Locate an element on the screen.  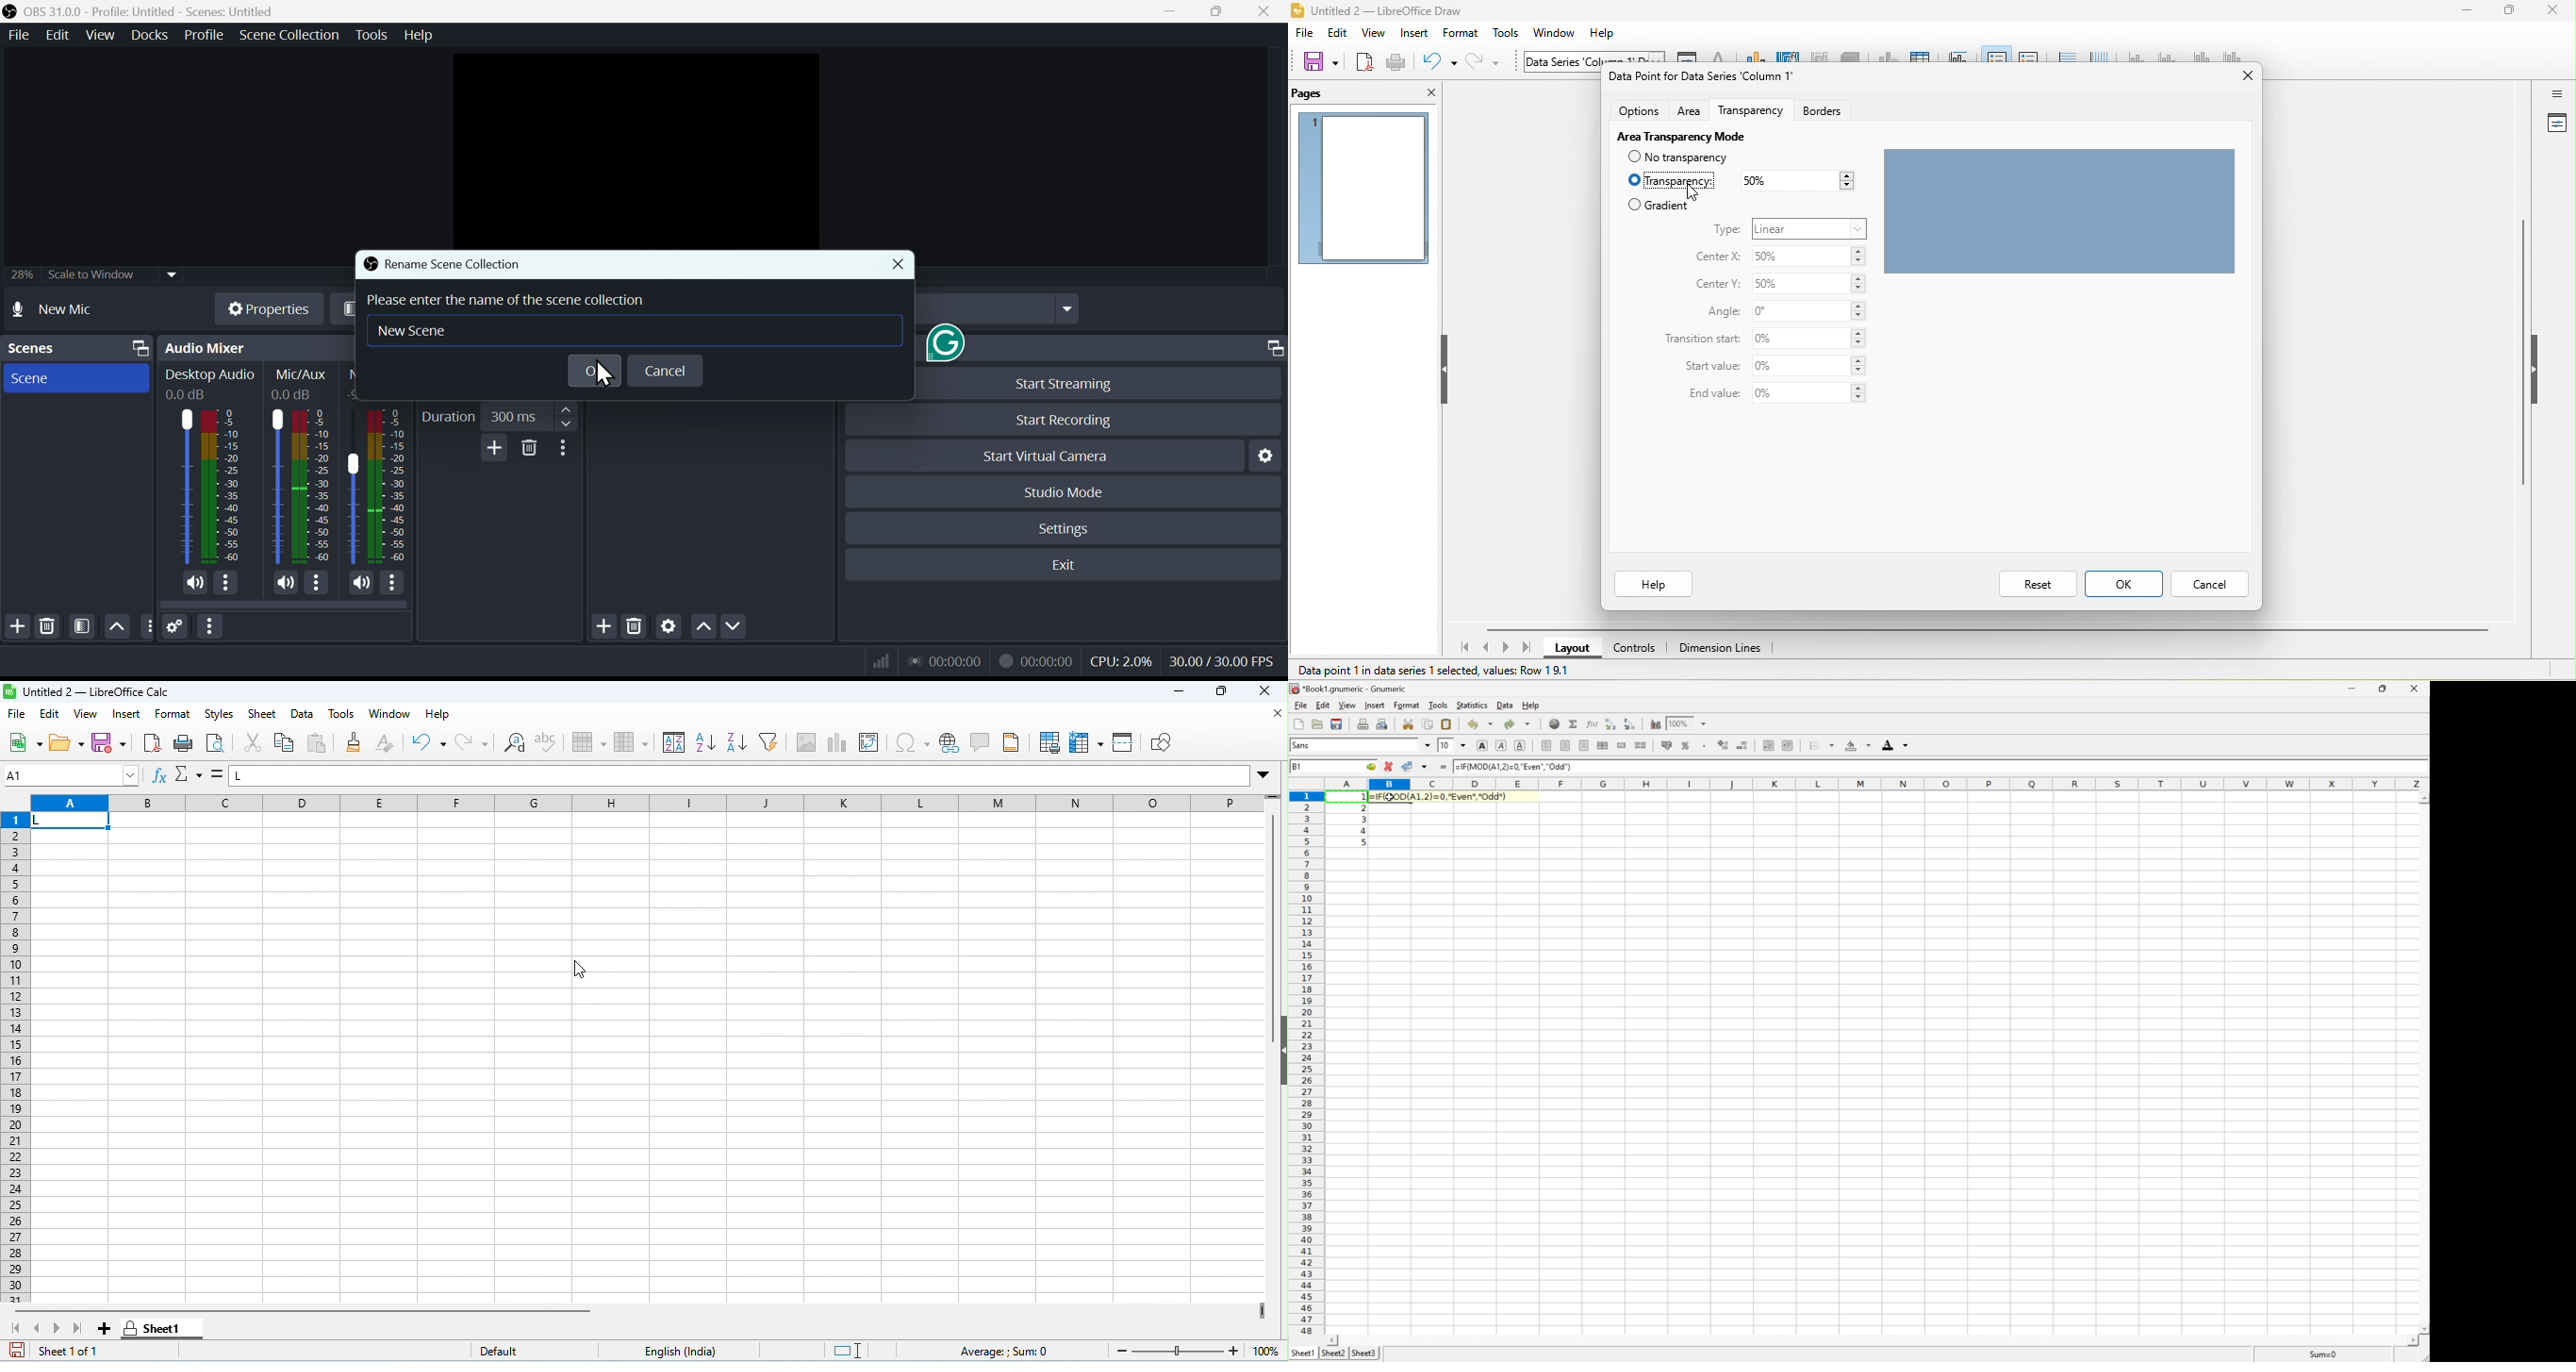
change chart is located at coordinates (1753, 55).